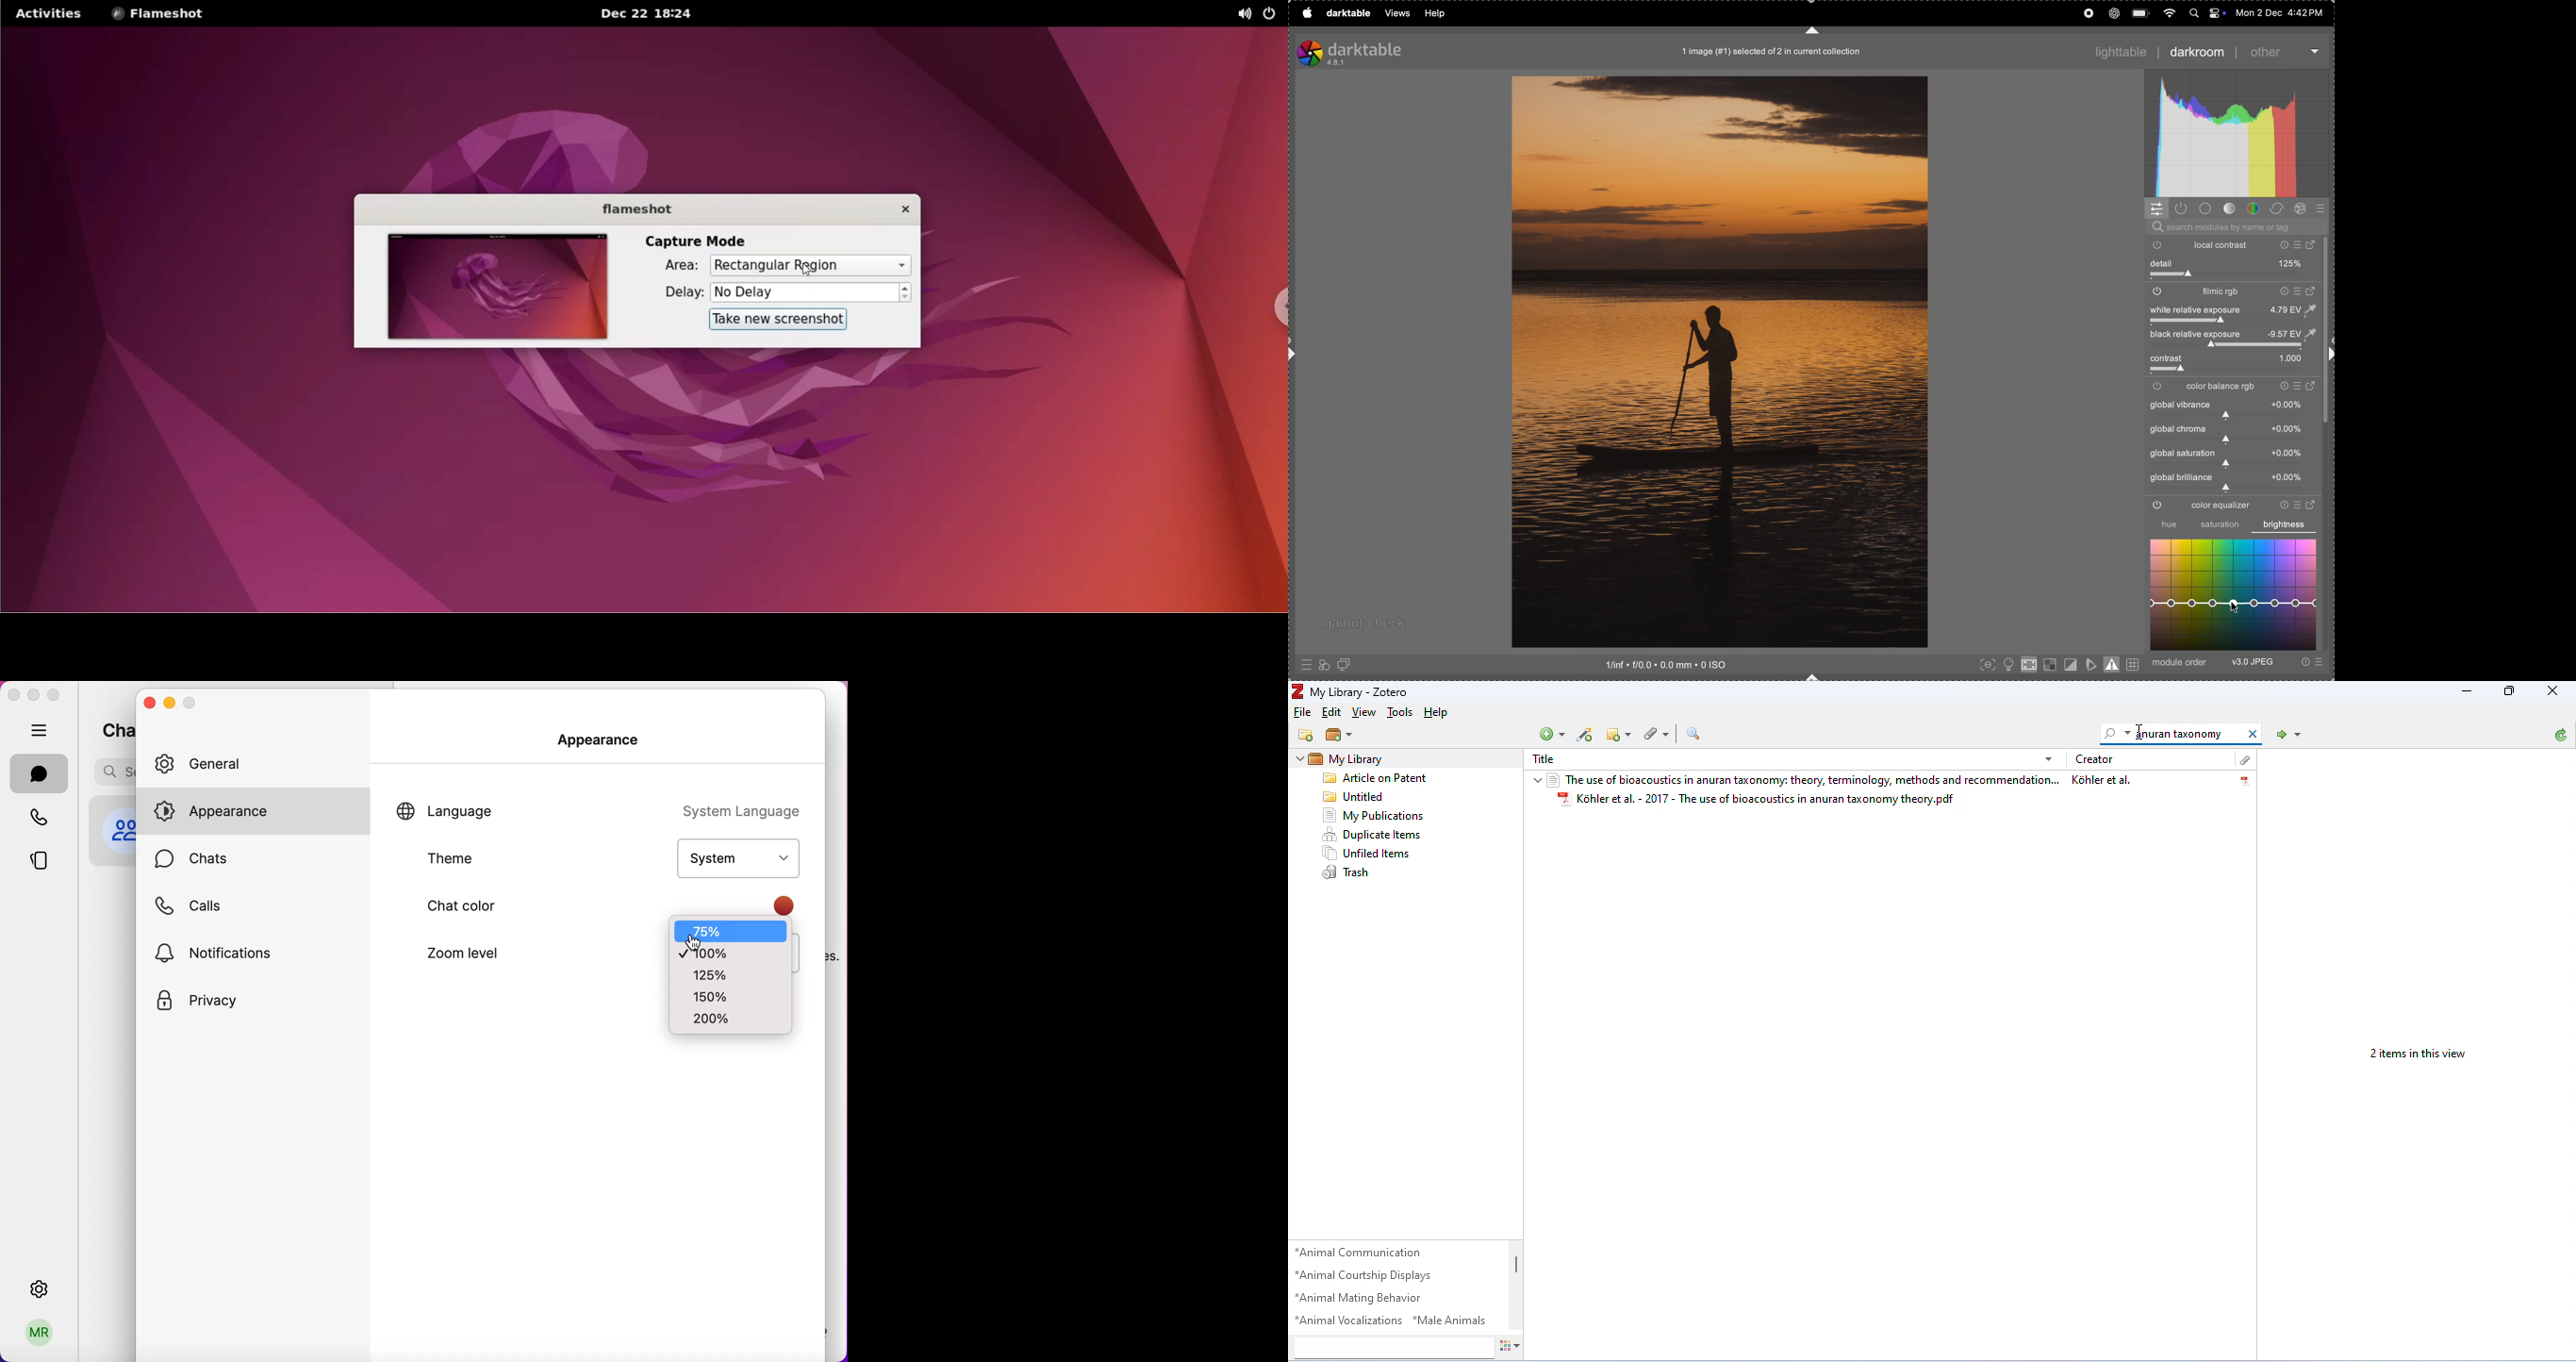  I want to click on New Item, so click(1552, 734).